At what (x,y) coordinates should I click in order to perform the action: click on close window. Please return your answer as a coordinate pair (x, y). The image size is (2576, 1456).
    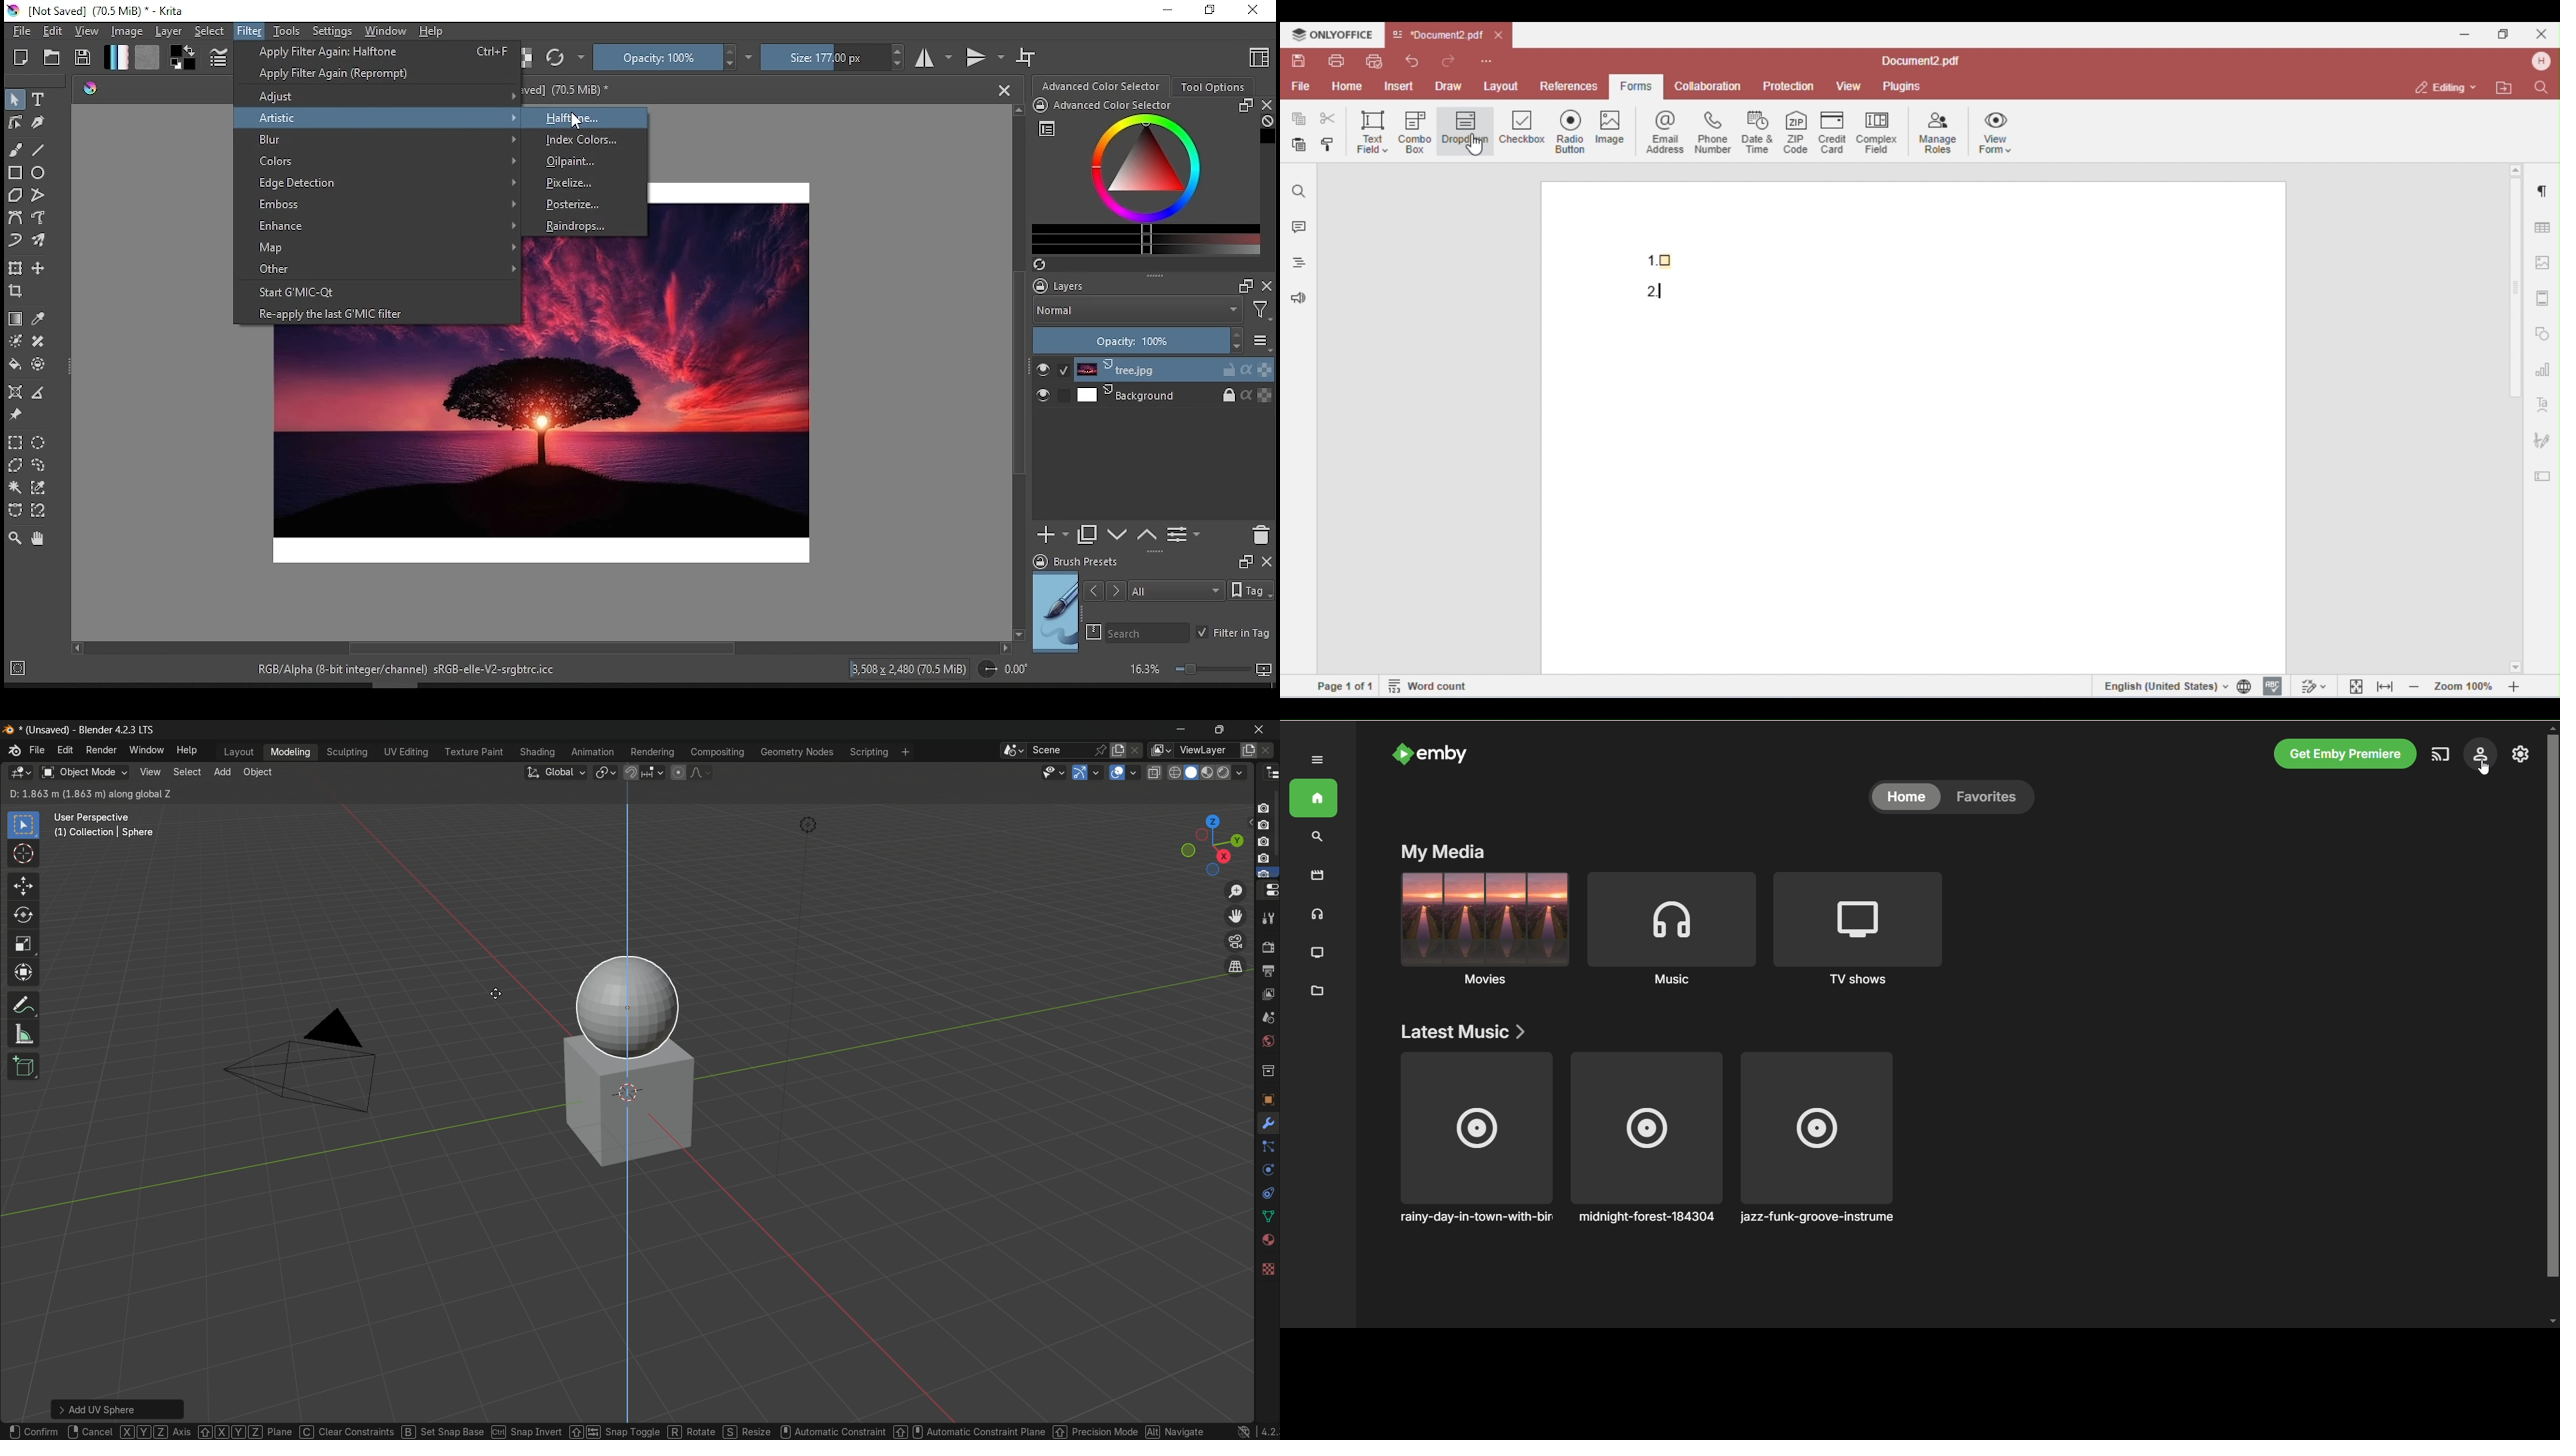
    Looking at the image, I should click on (1251, 12).